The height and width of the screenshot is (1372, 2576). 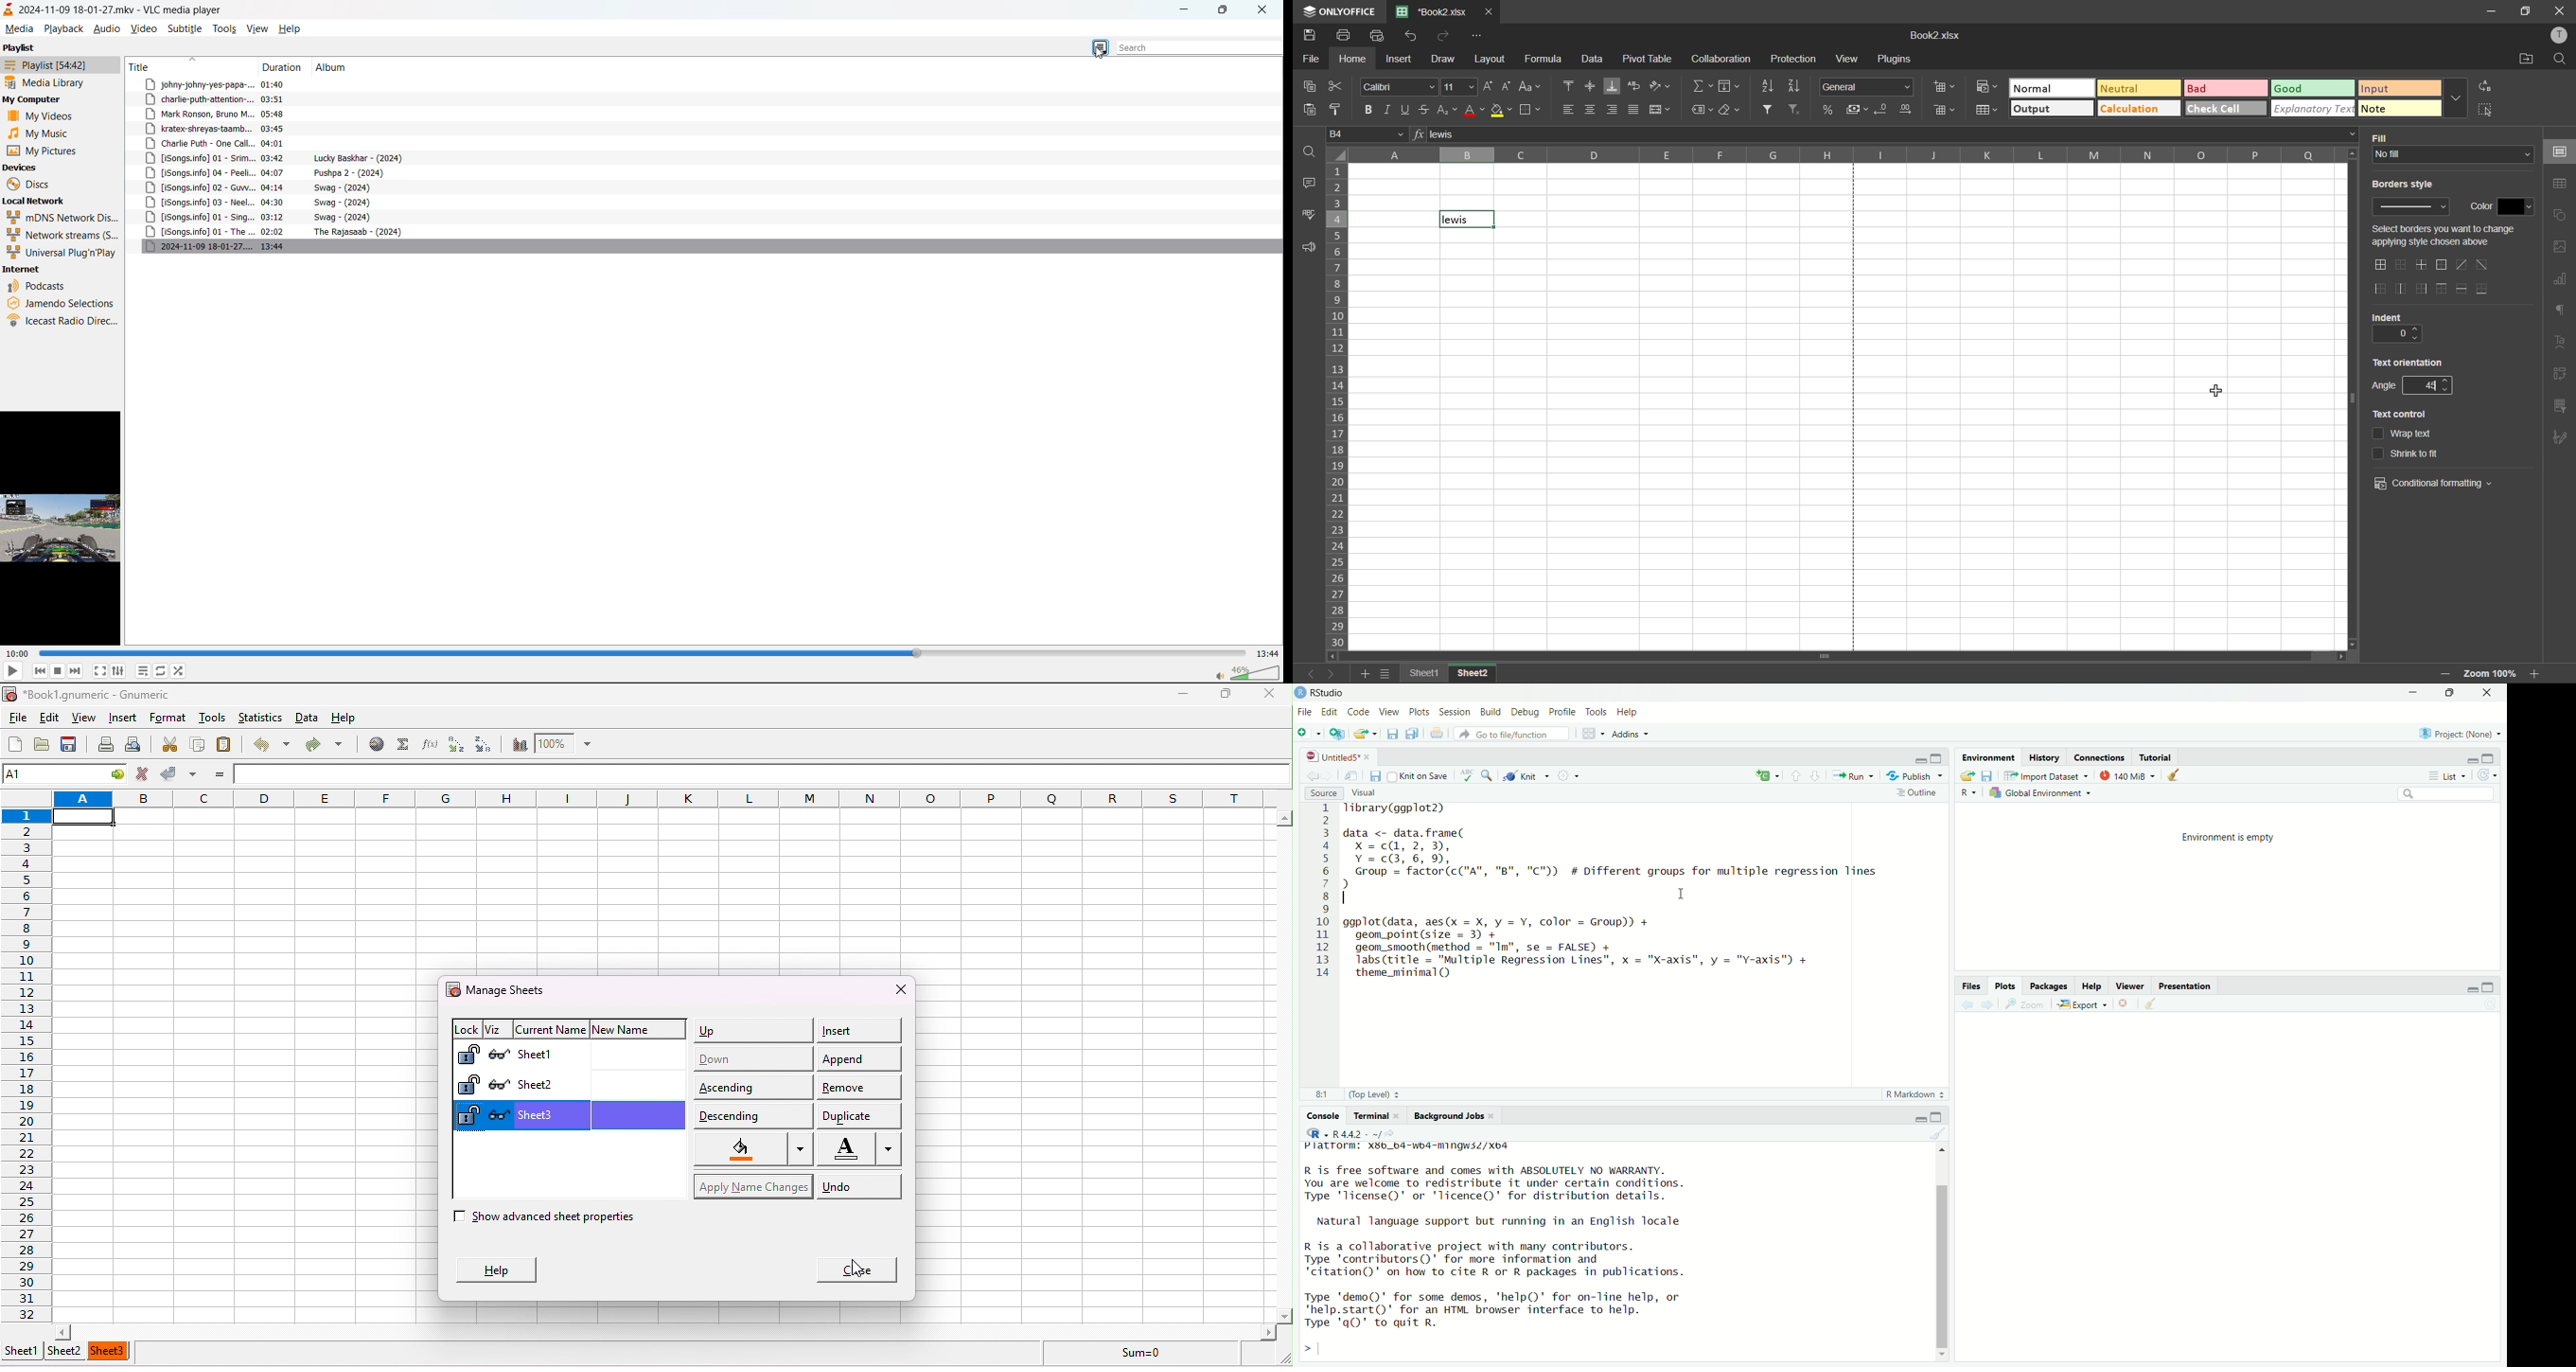 I want to click on File, so click(x=1307, y=712).